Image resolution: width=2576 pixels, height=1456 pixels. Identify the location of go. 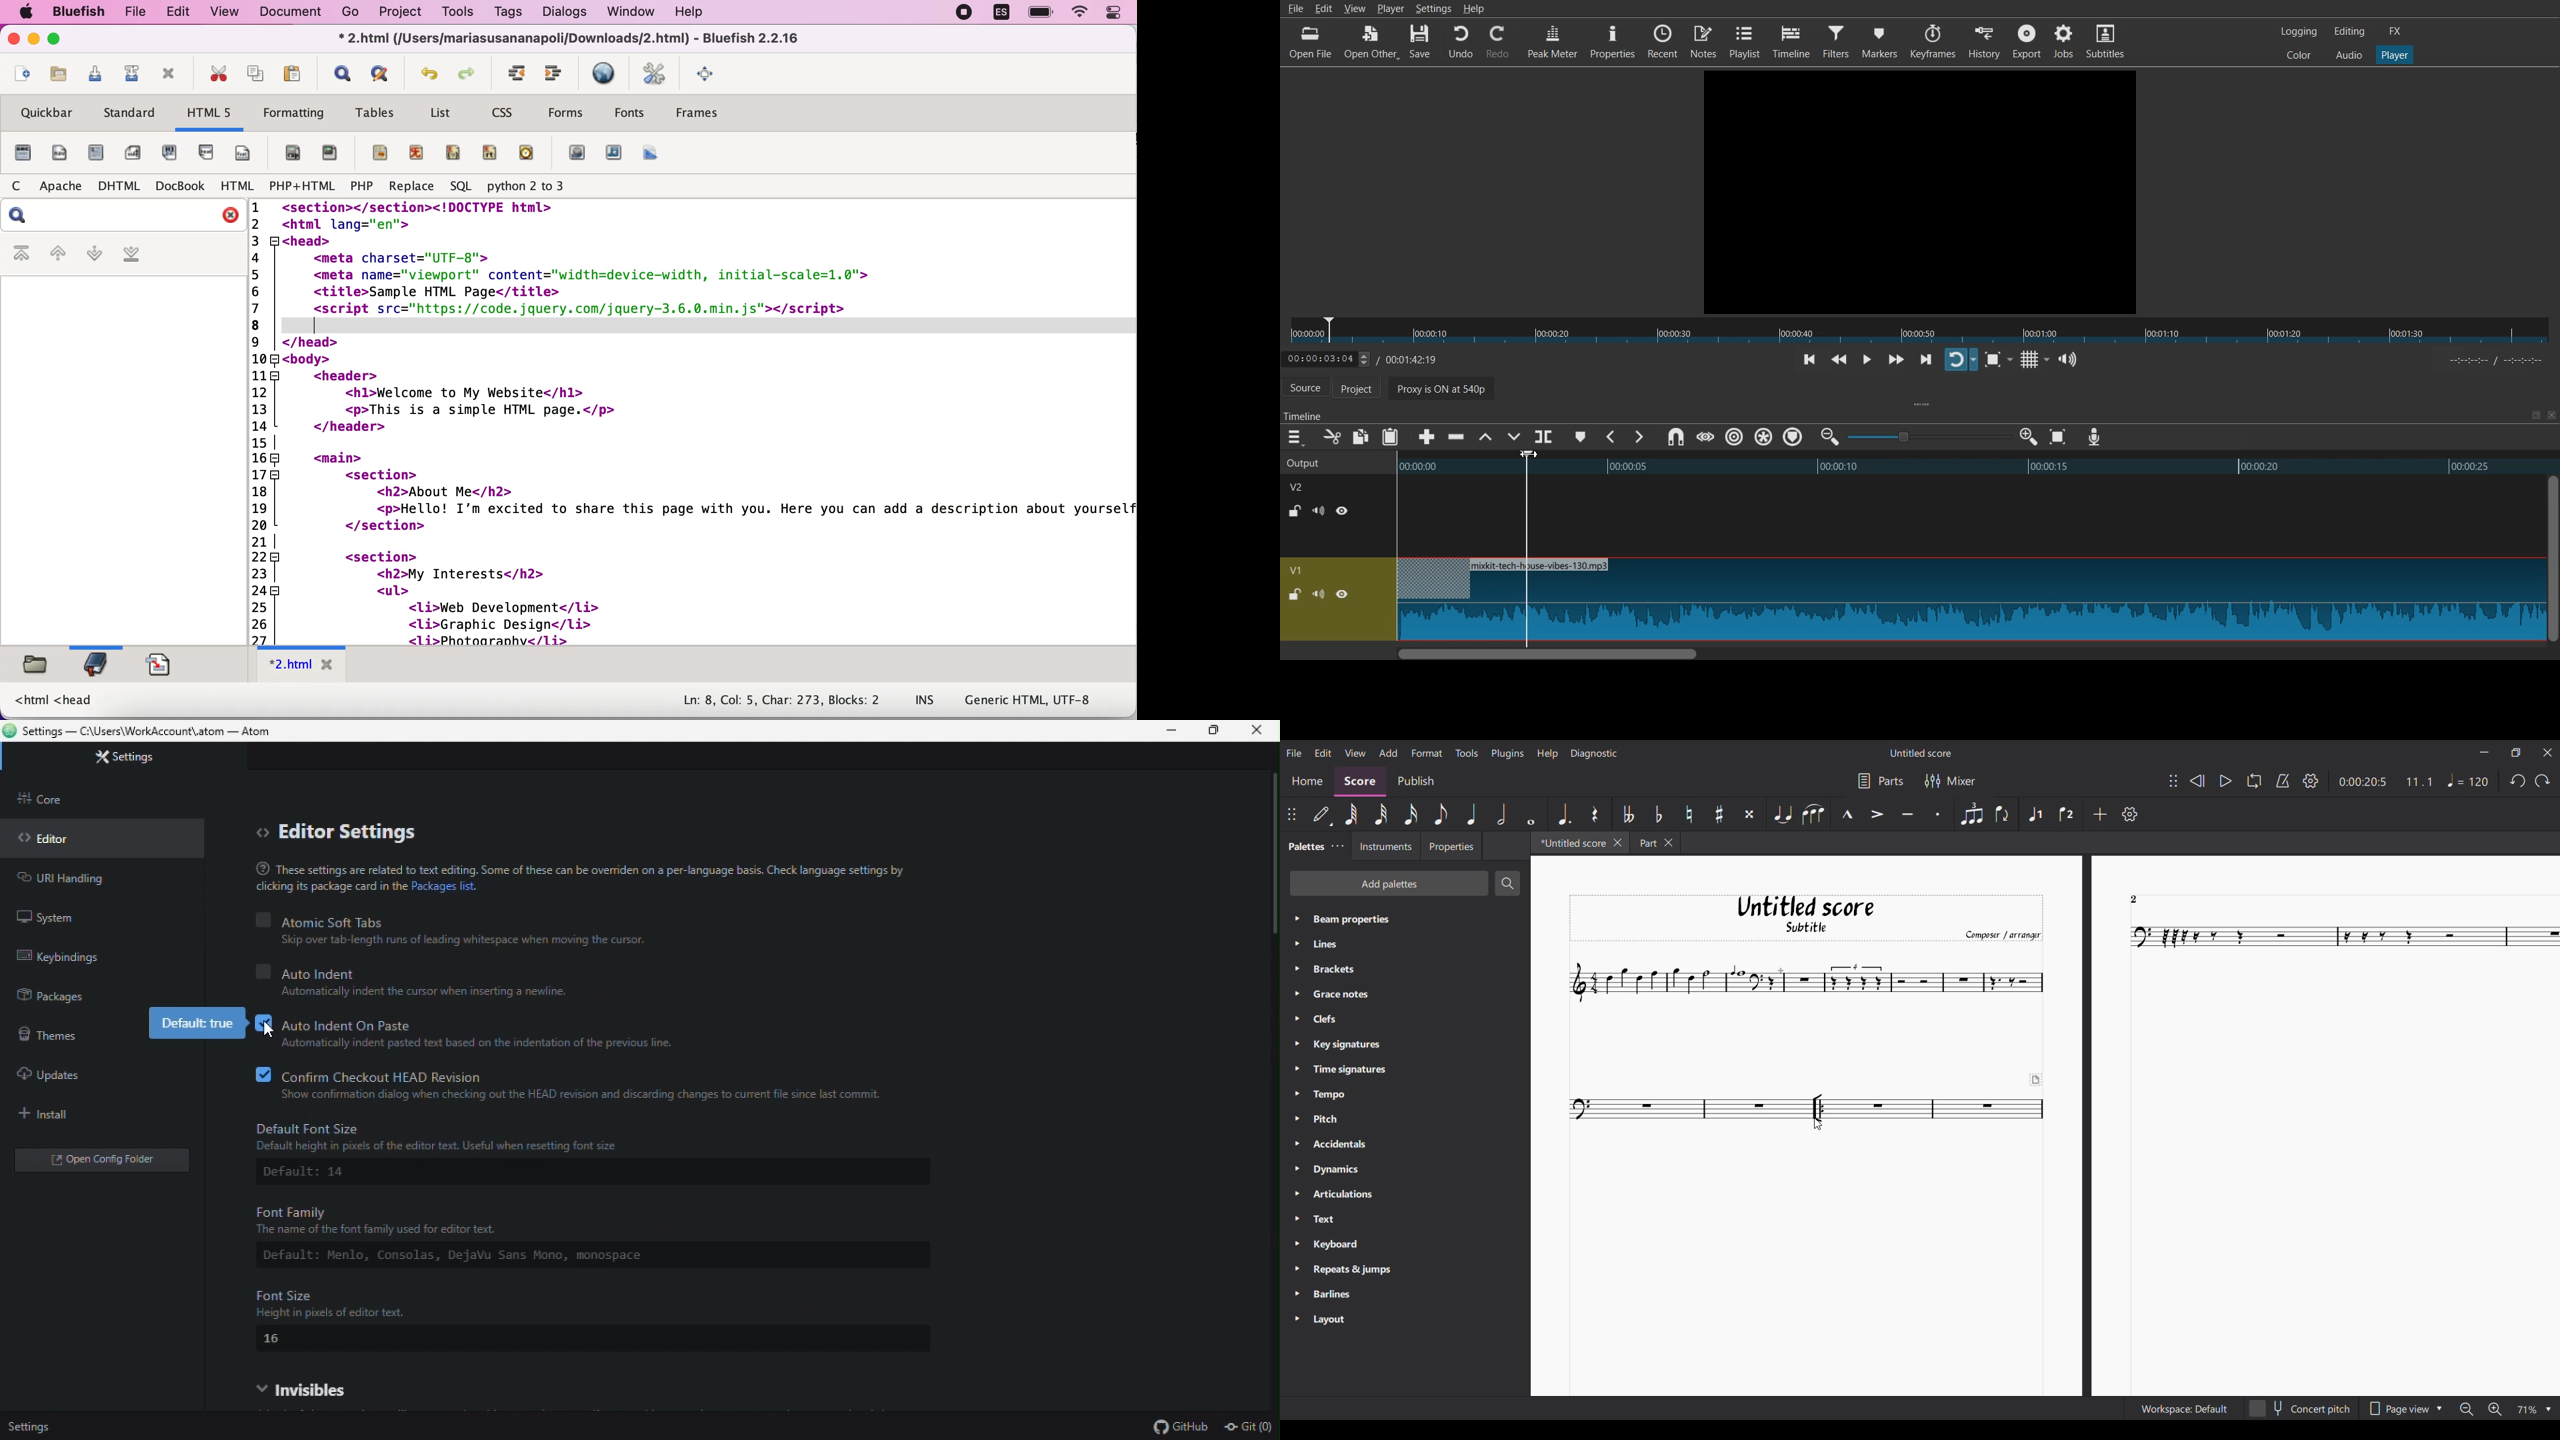
(352, 14).